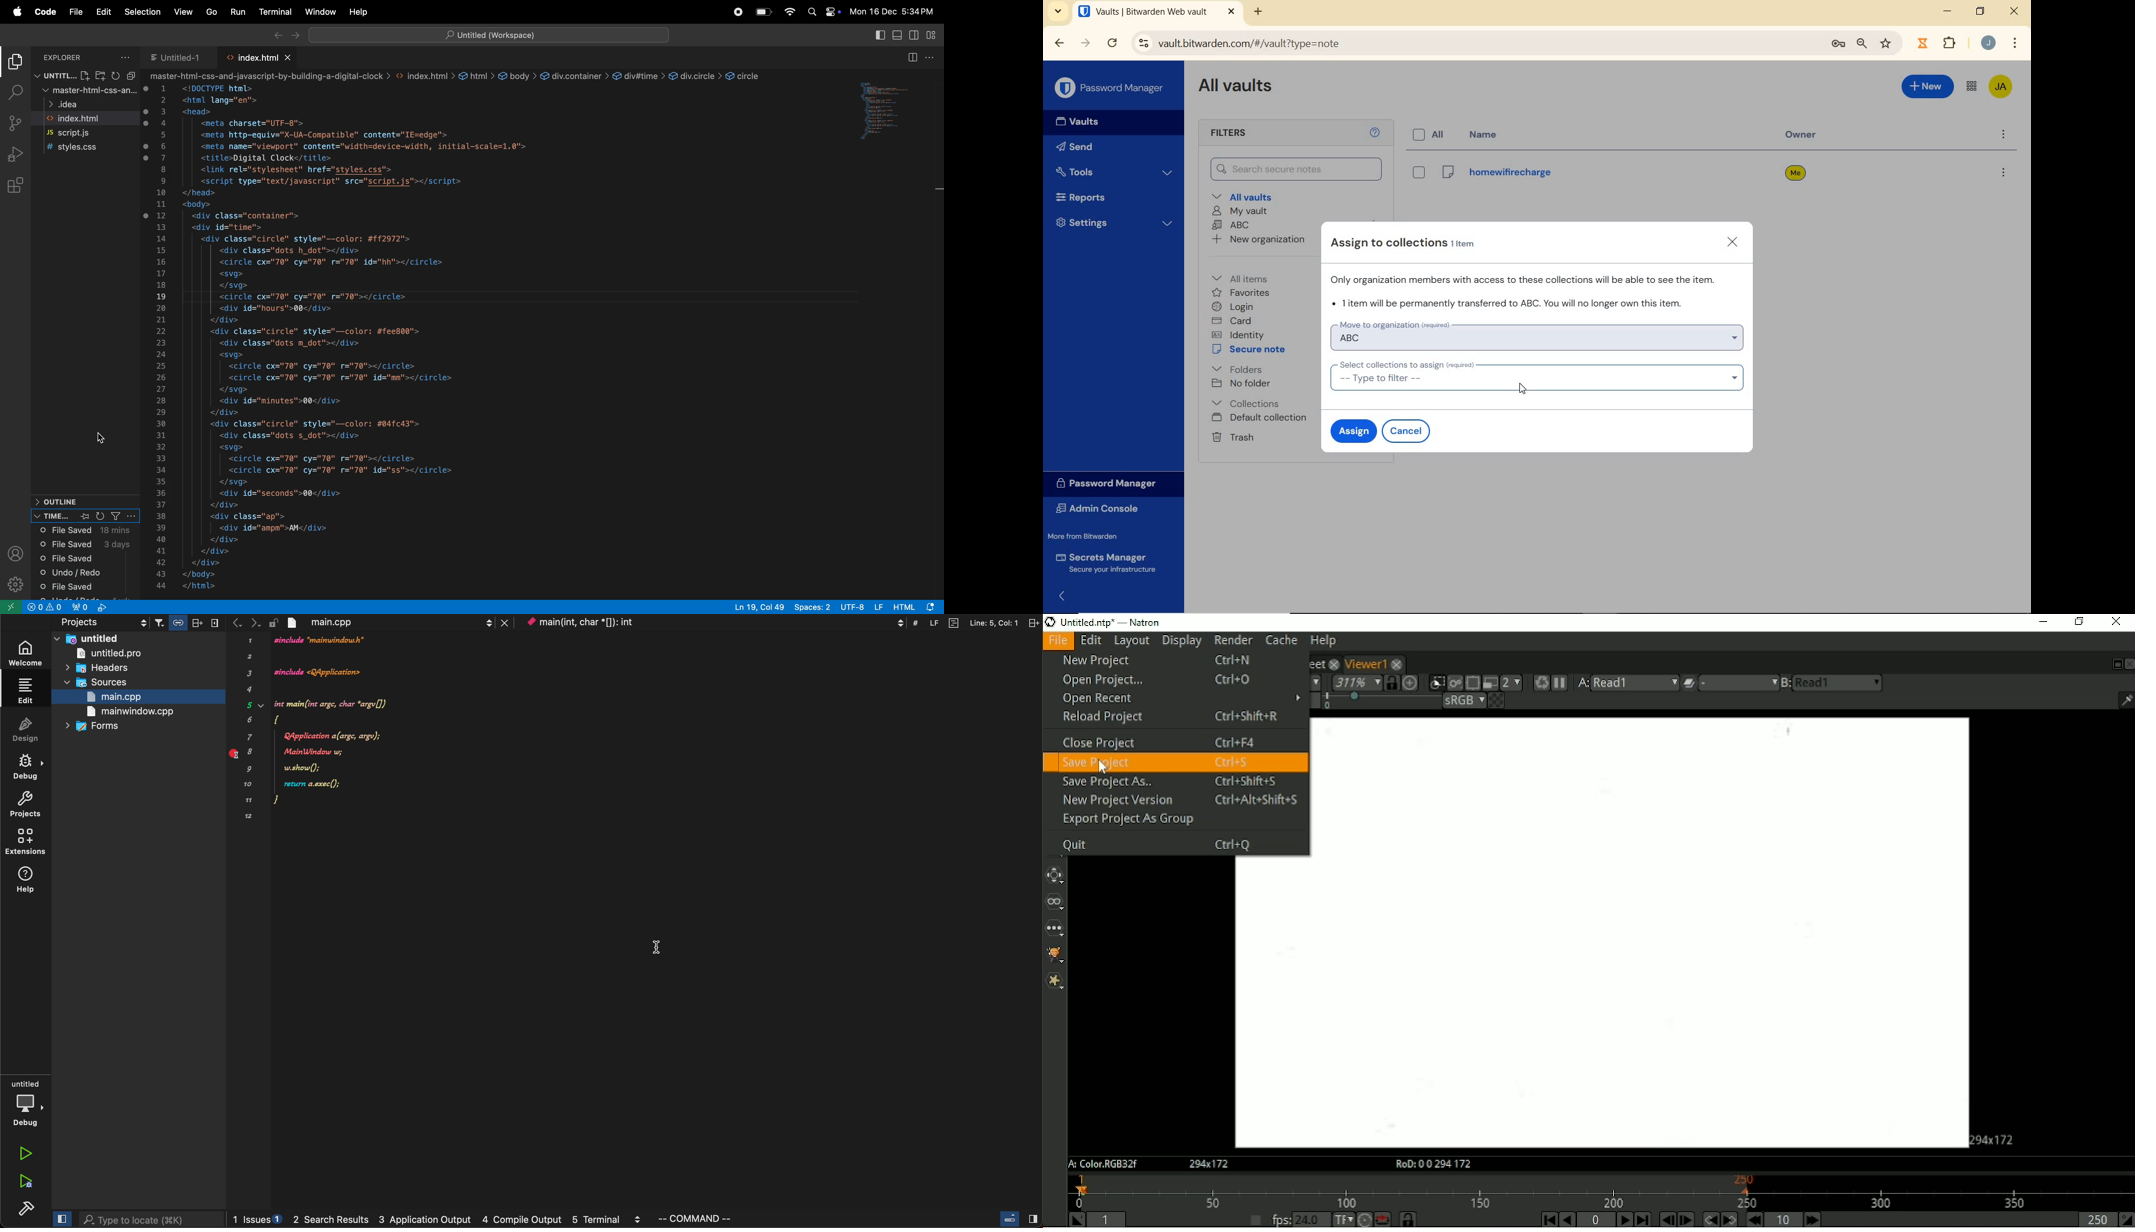 The image size is (2156, 1232). What do you see at coordinates (76, 119) in the screenshot?
I see `index.html` at bounding box center [76, 119].